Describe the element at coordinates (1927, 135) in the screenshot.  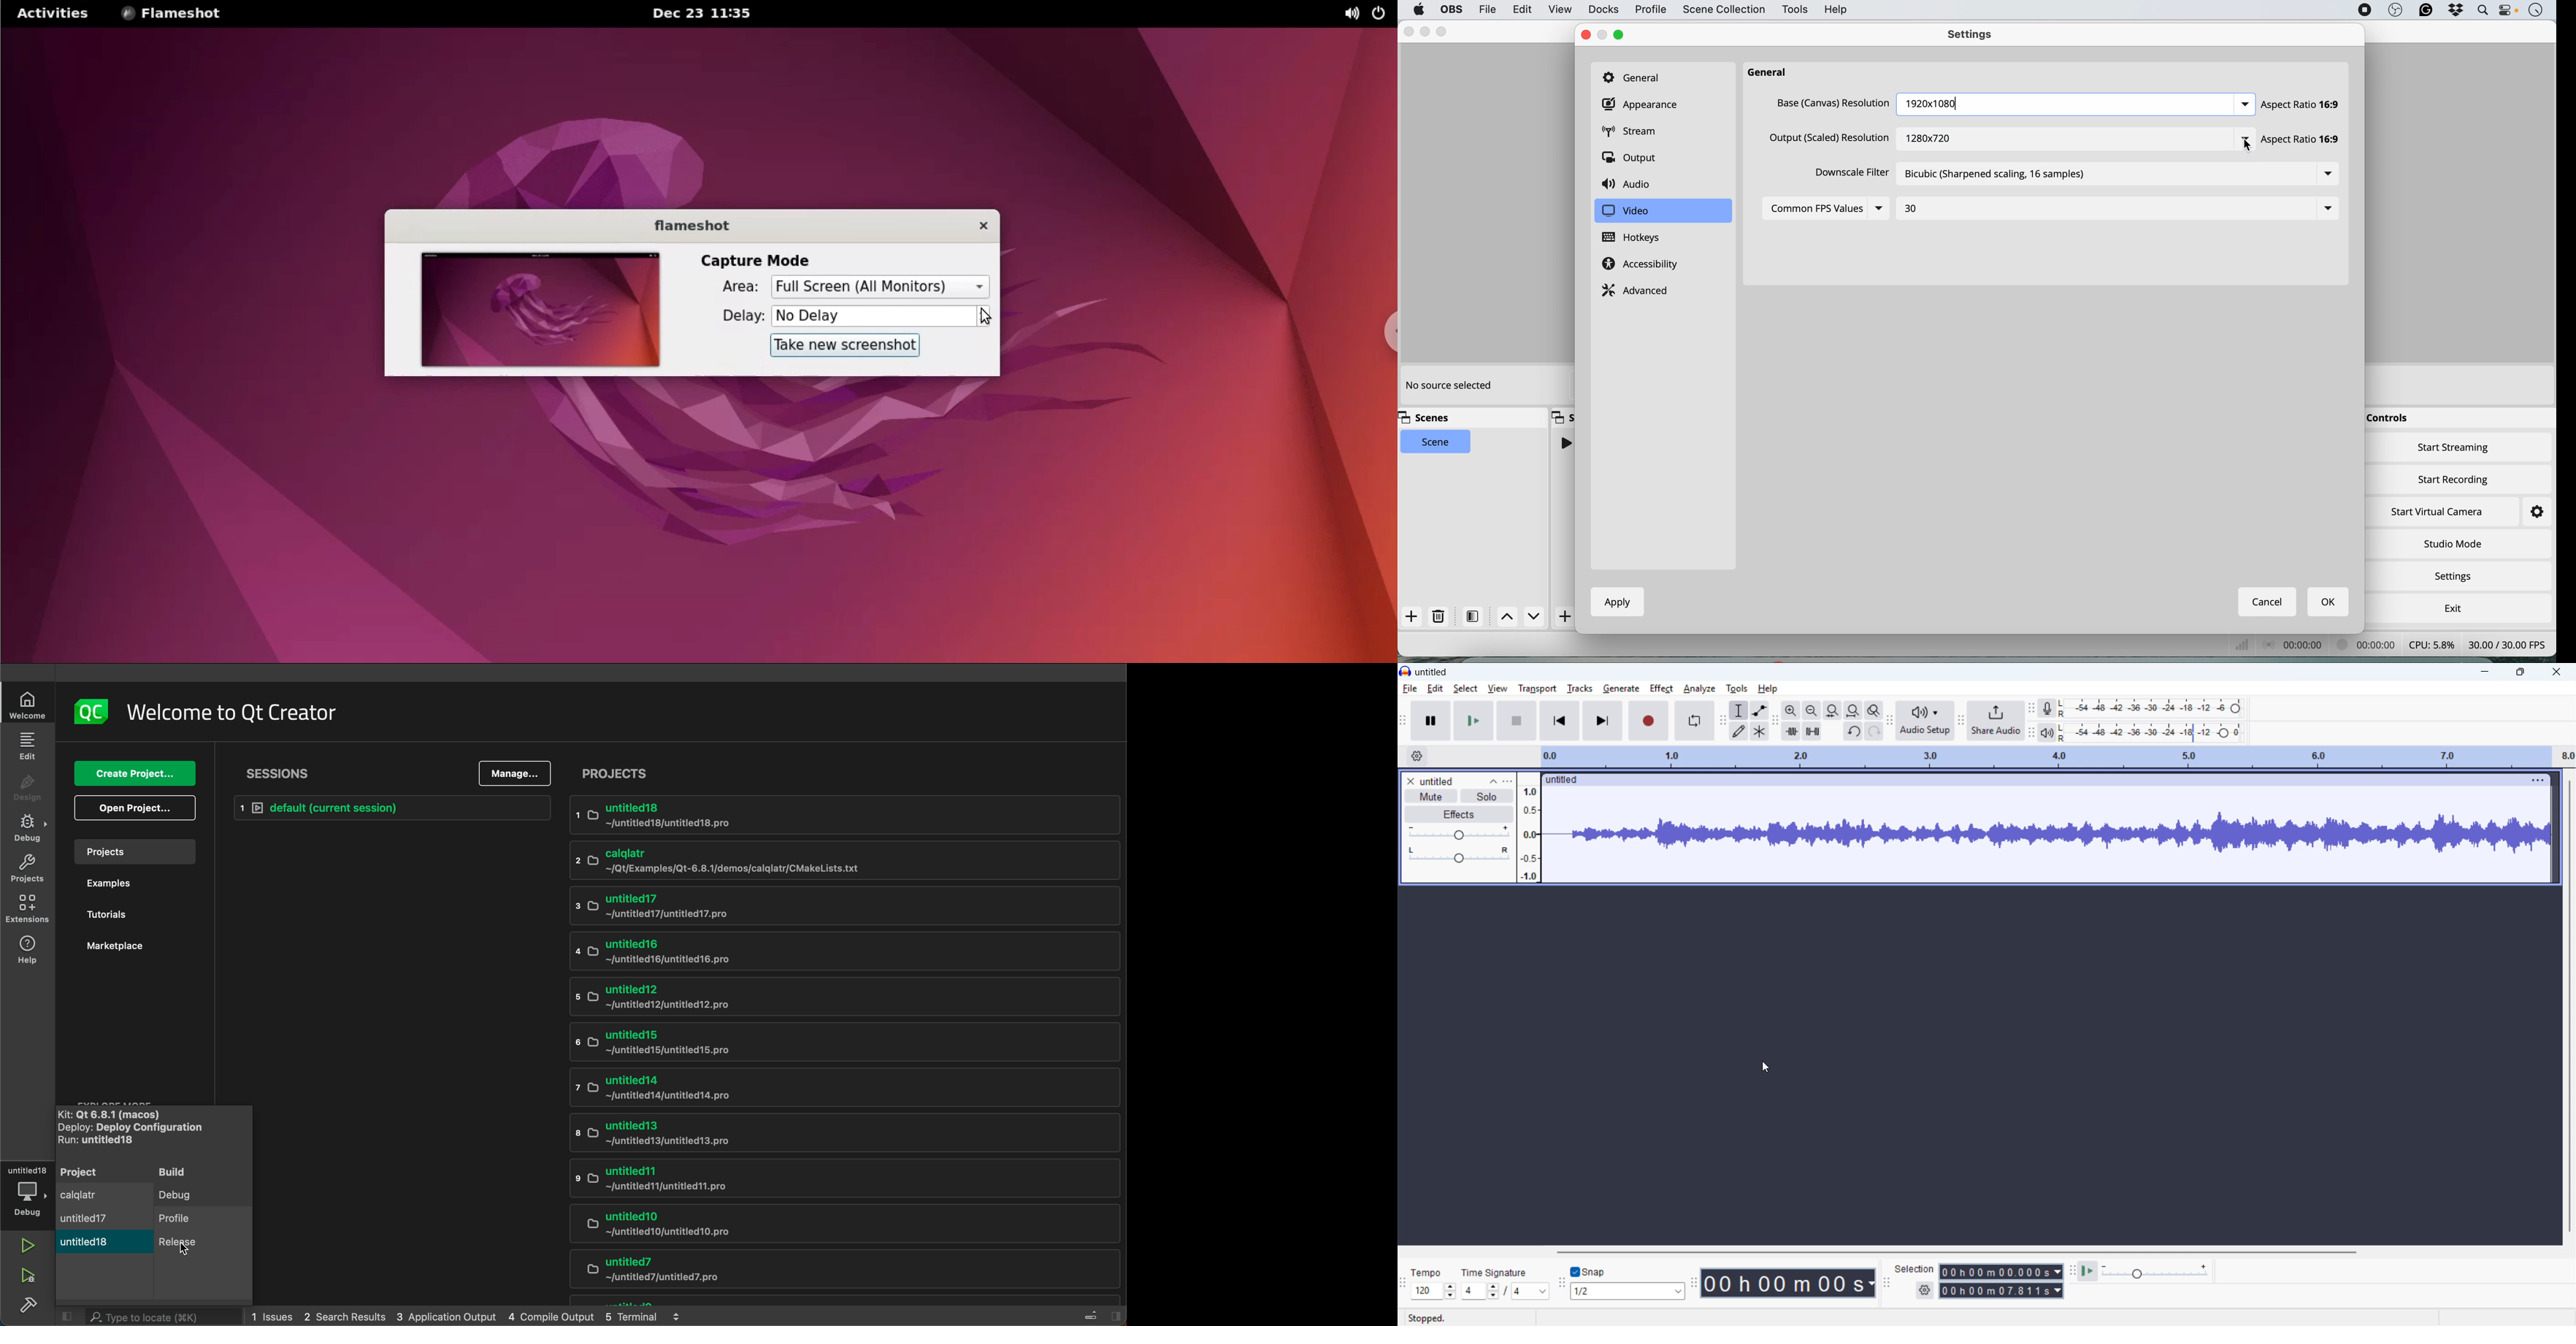
I see `selected resolution 1920 x 1080` at that location.